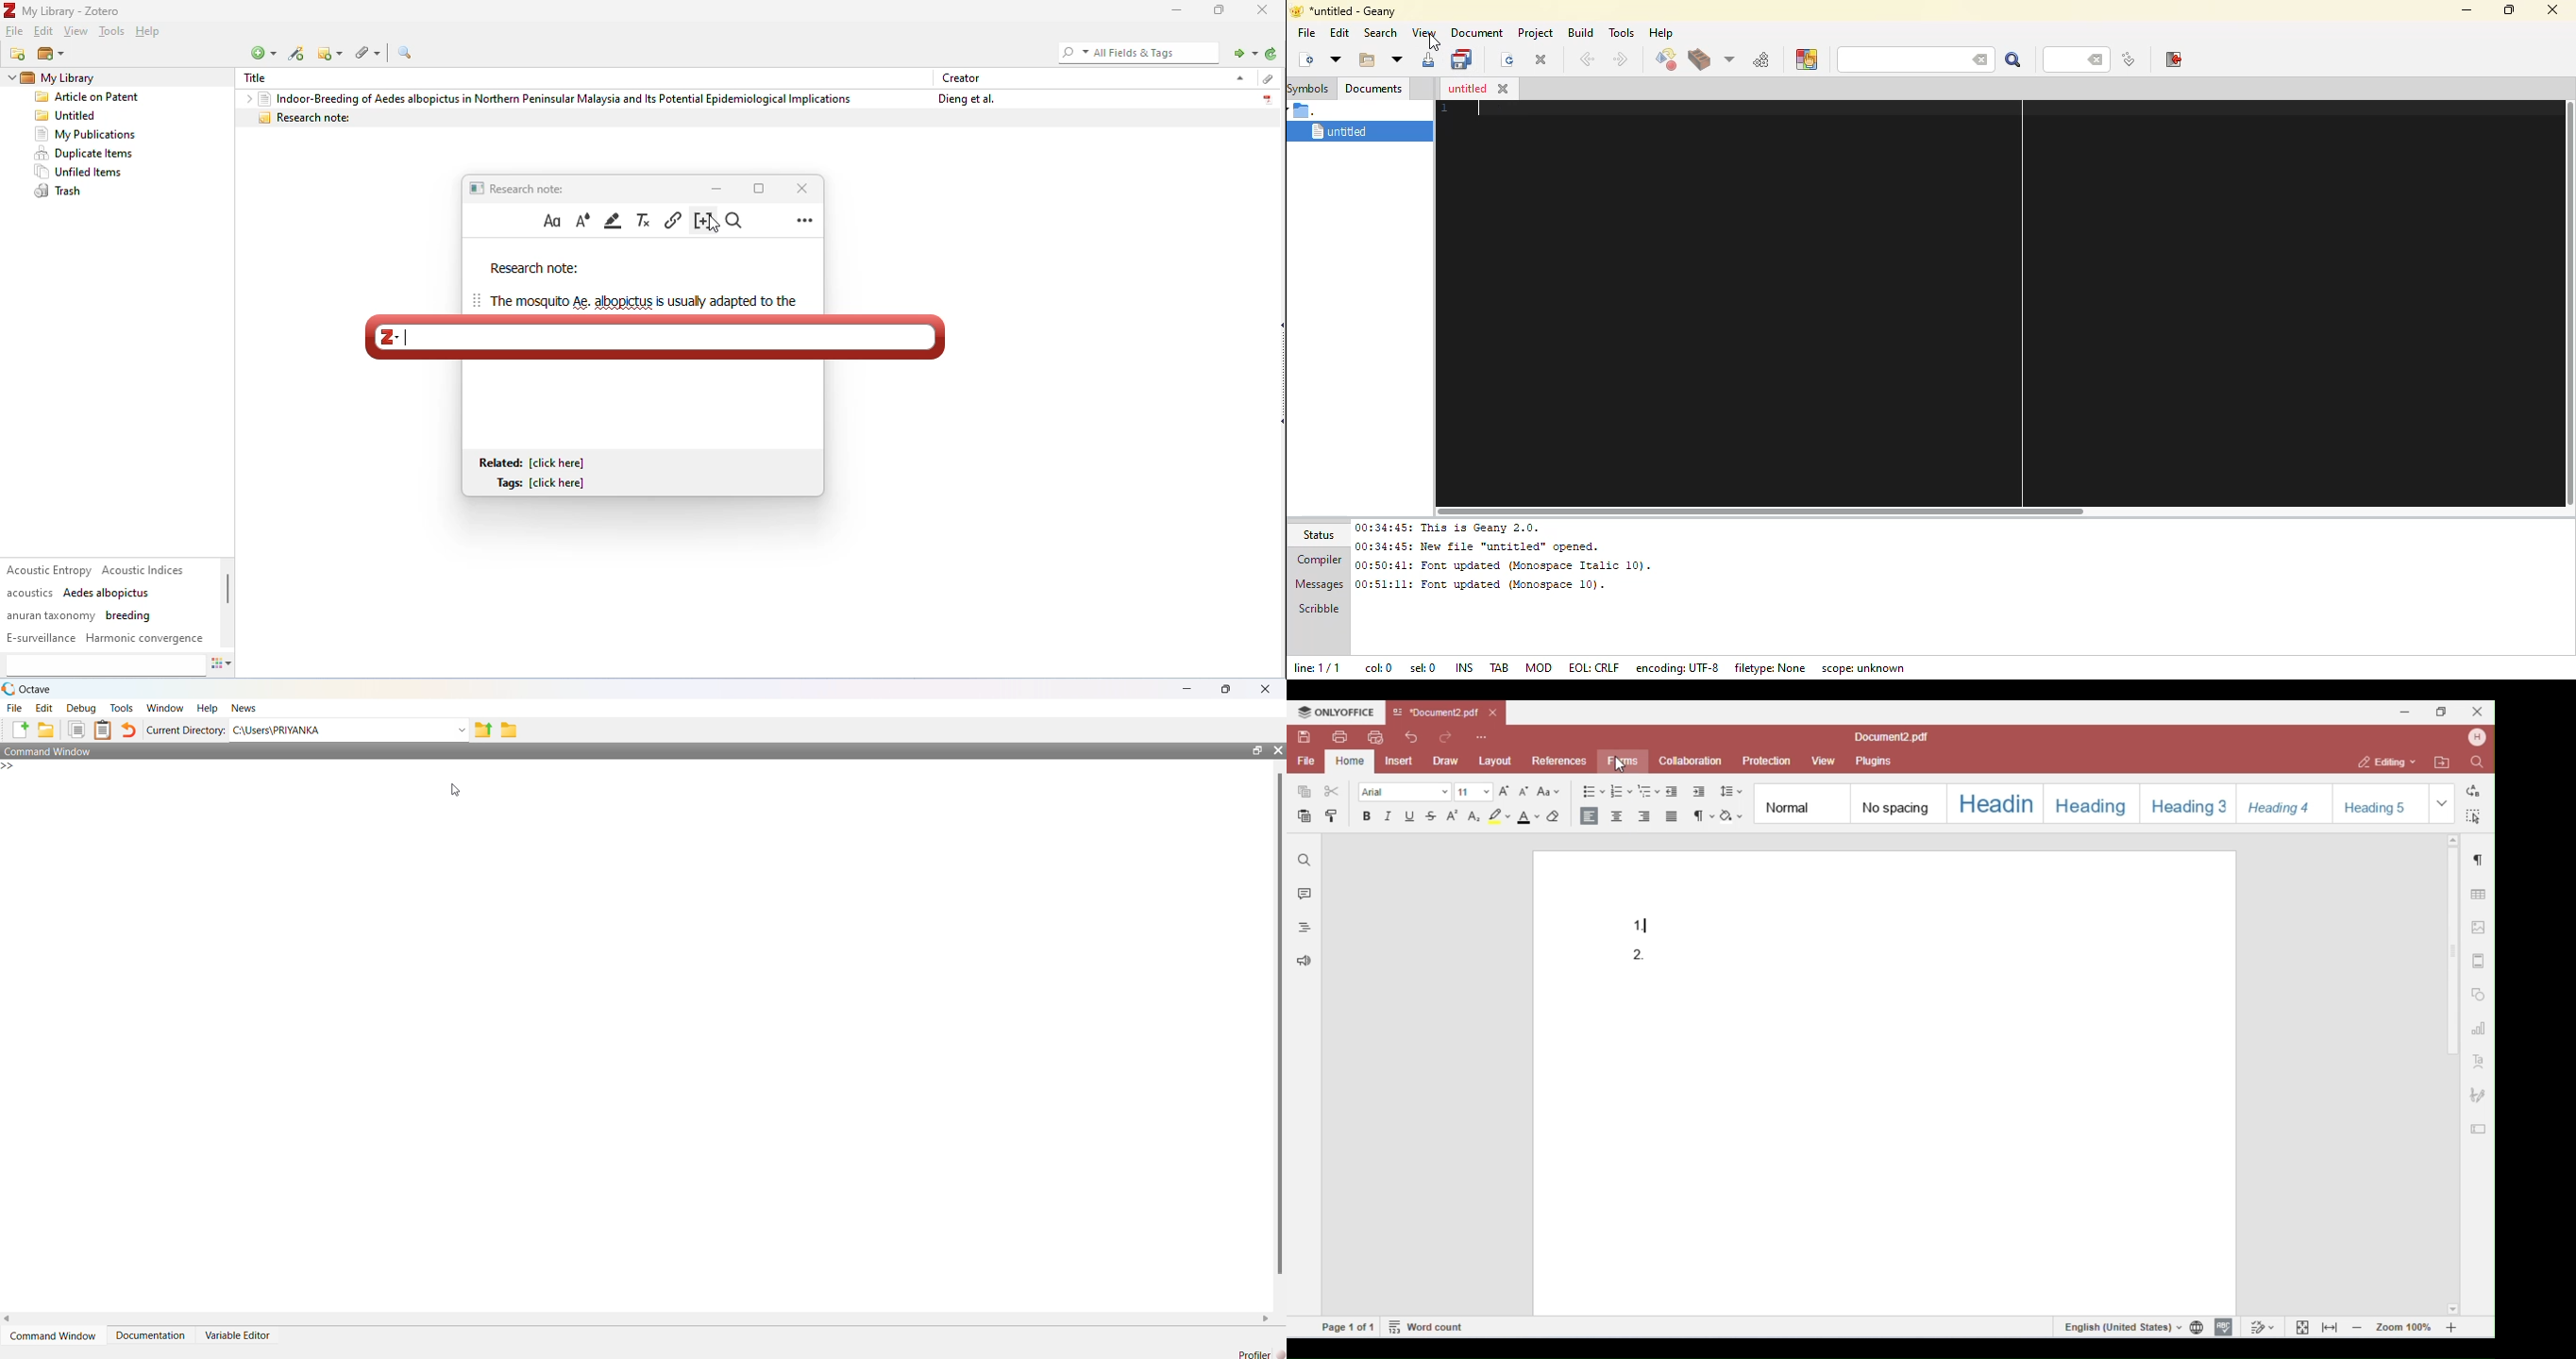 This screenshot has width=2576, height=1372. What do you see at coordinates (1316, 611) in the screenshot?
I see `scribble` at bounding box center [1316, 611].